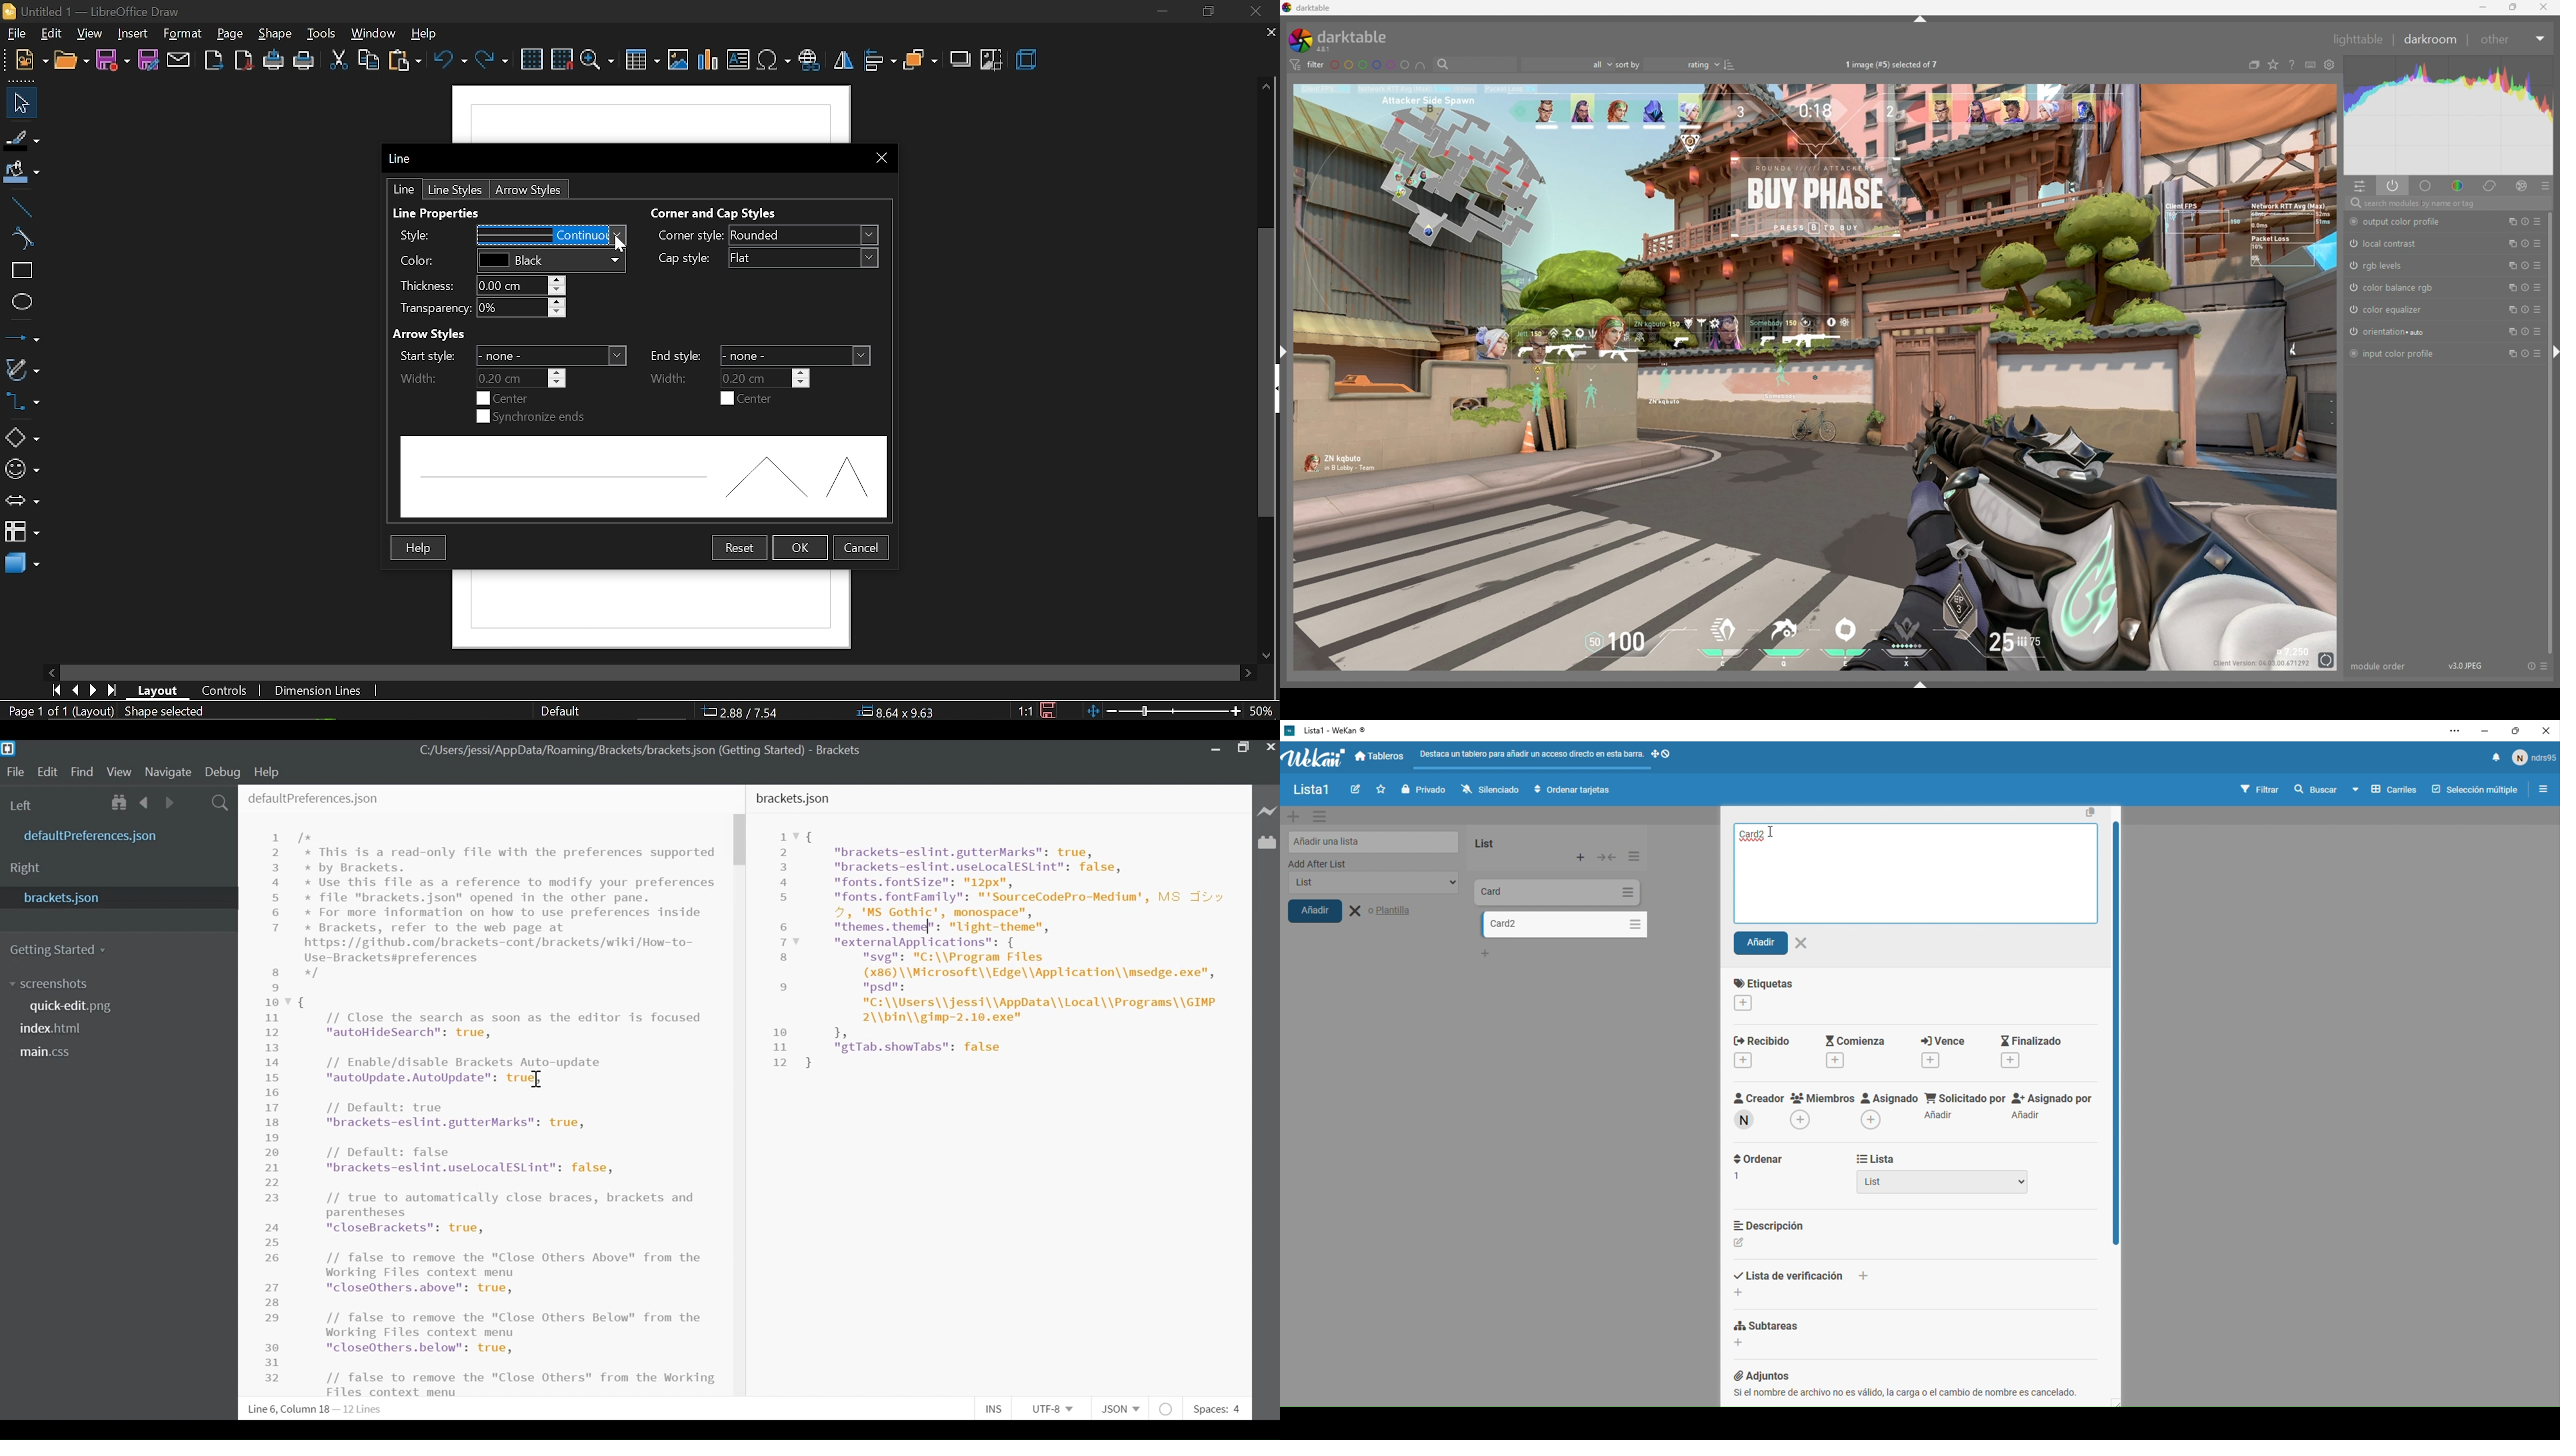  Describe the element at coordinates (1327, 730) in the screenshot. I see `WeKan` at that location.